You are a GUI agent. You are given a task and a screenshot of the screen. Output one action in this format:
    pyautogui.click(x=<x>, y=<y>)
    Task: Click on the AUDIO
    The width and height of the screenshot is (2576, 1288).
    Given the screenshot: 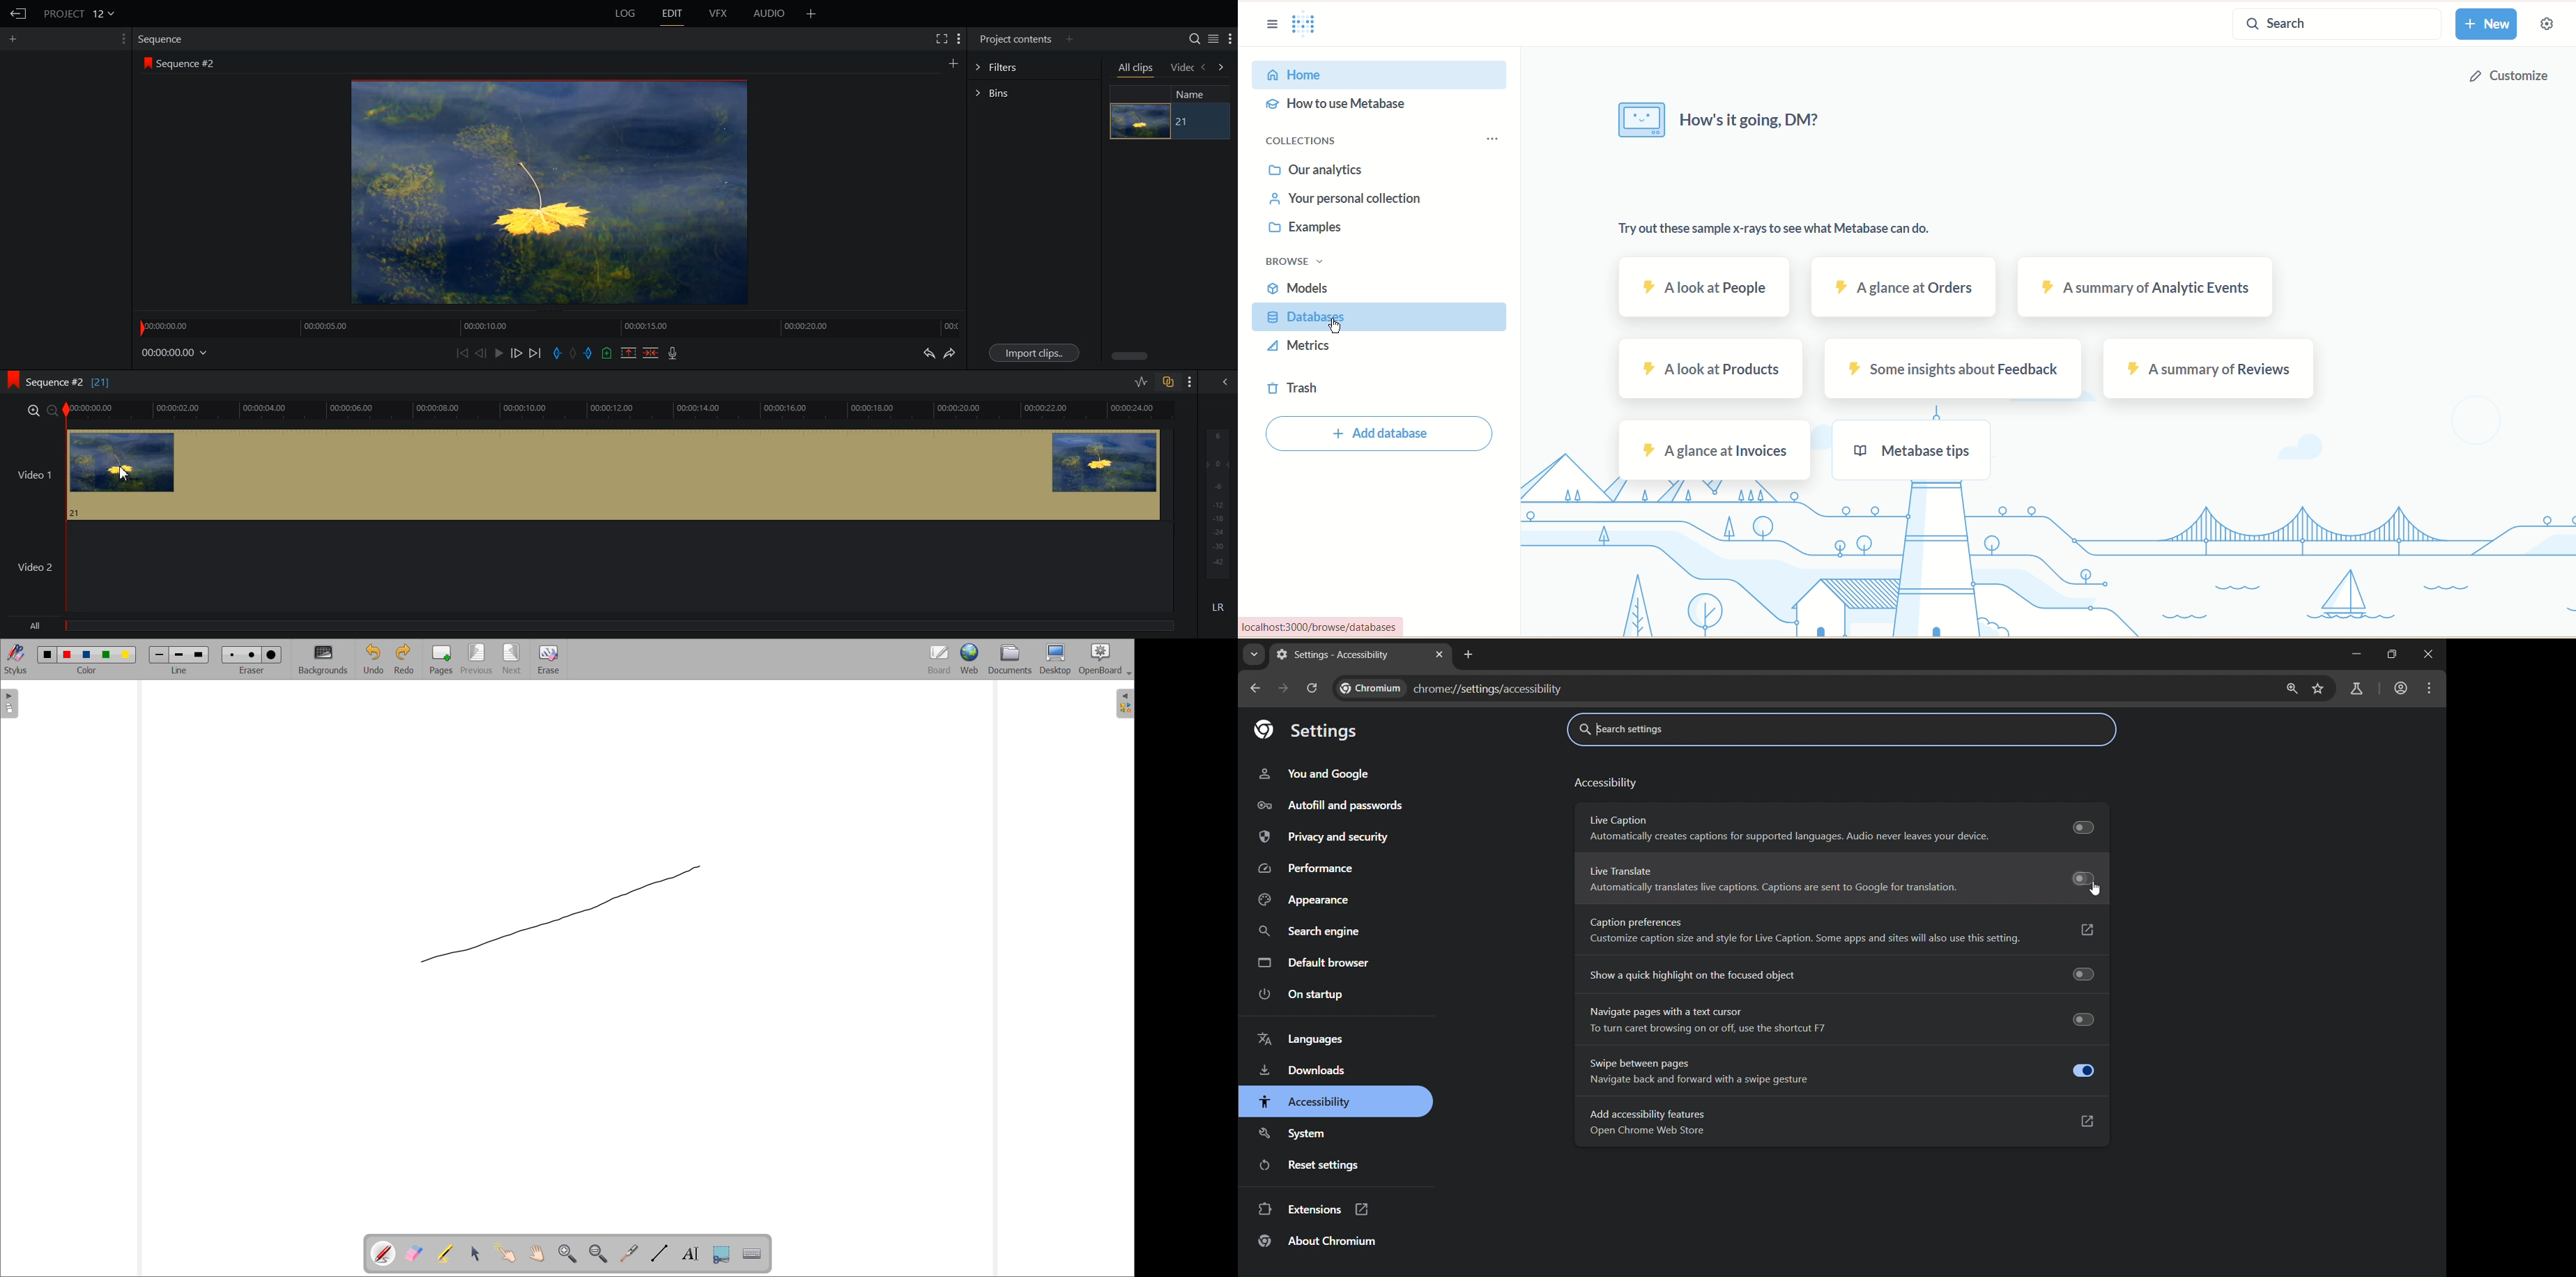 What is the action you would take?
    pyautogui.click(x=770, y=14)
    